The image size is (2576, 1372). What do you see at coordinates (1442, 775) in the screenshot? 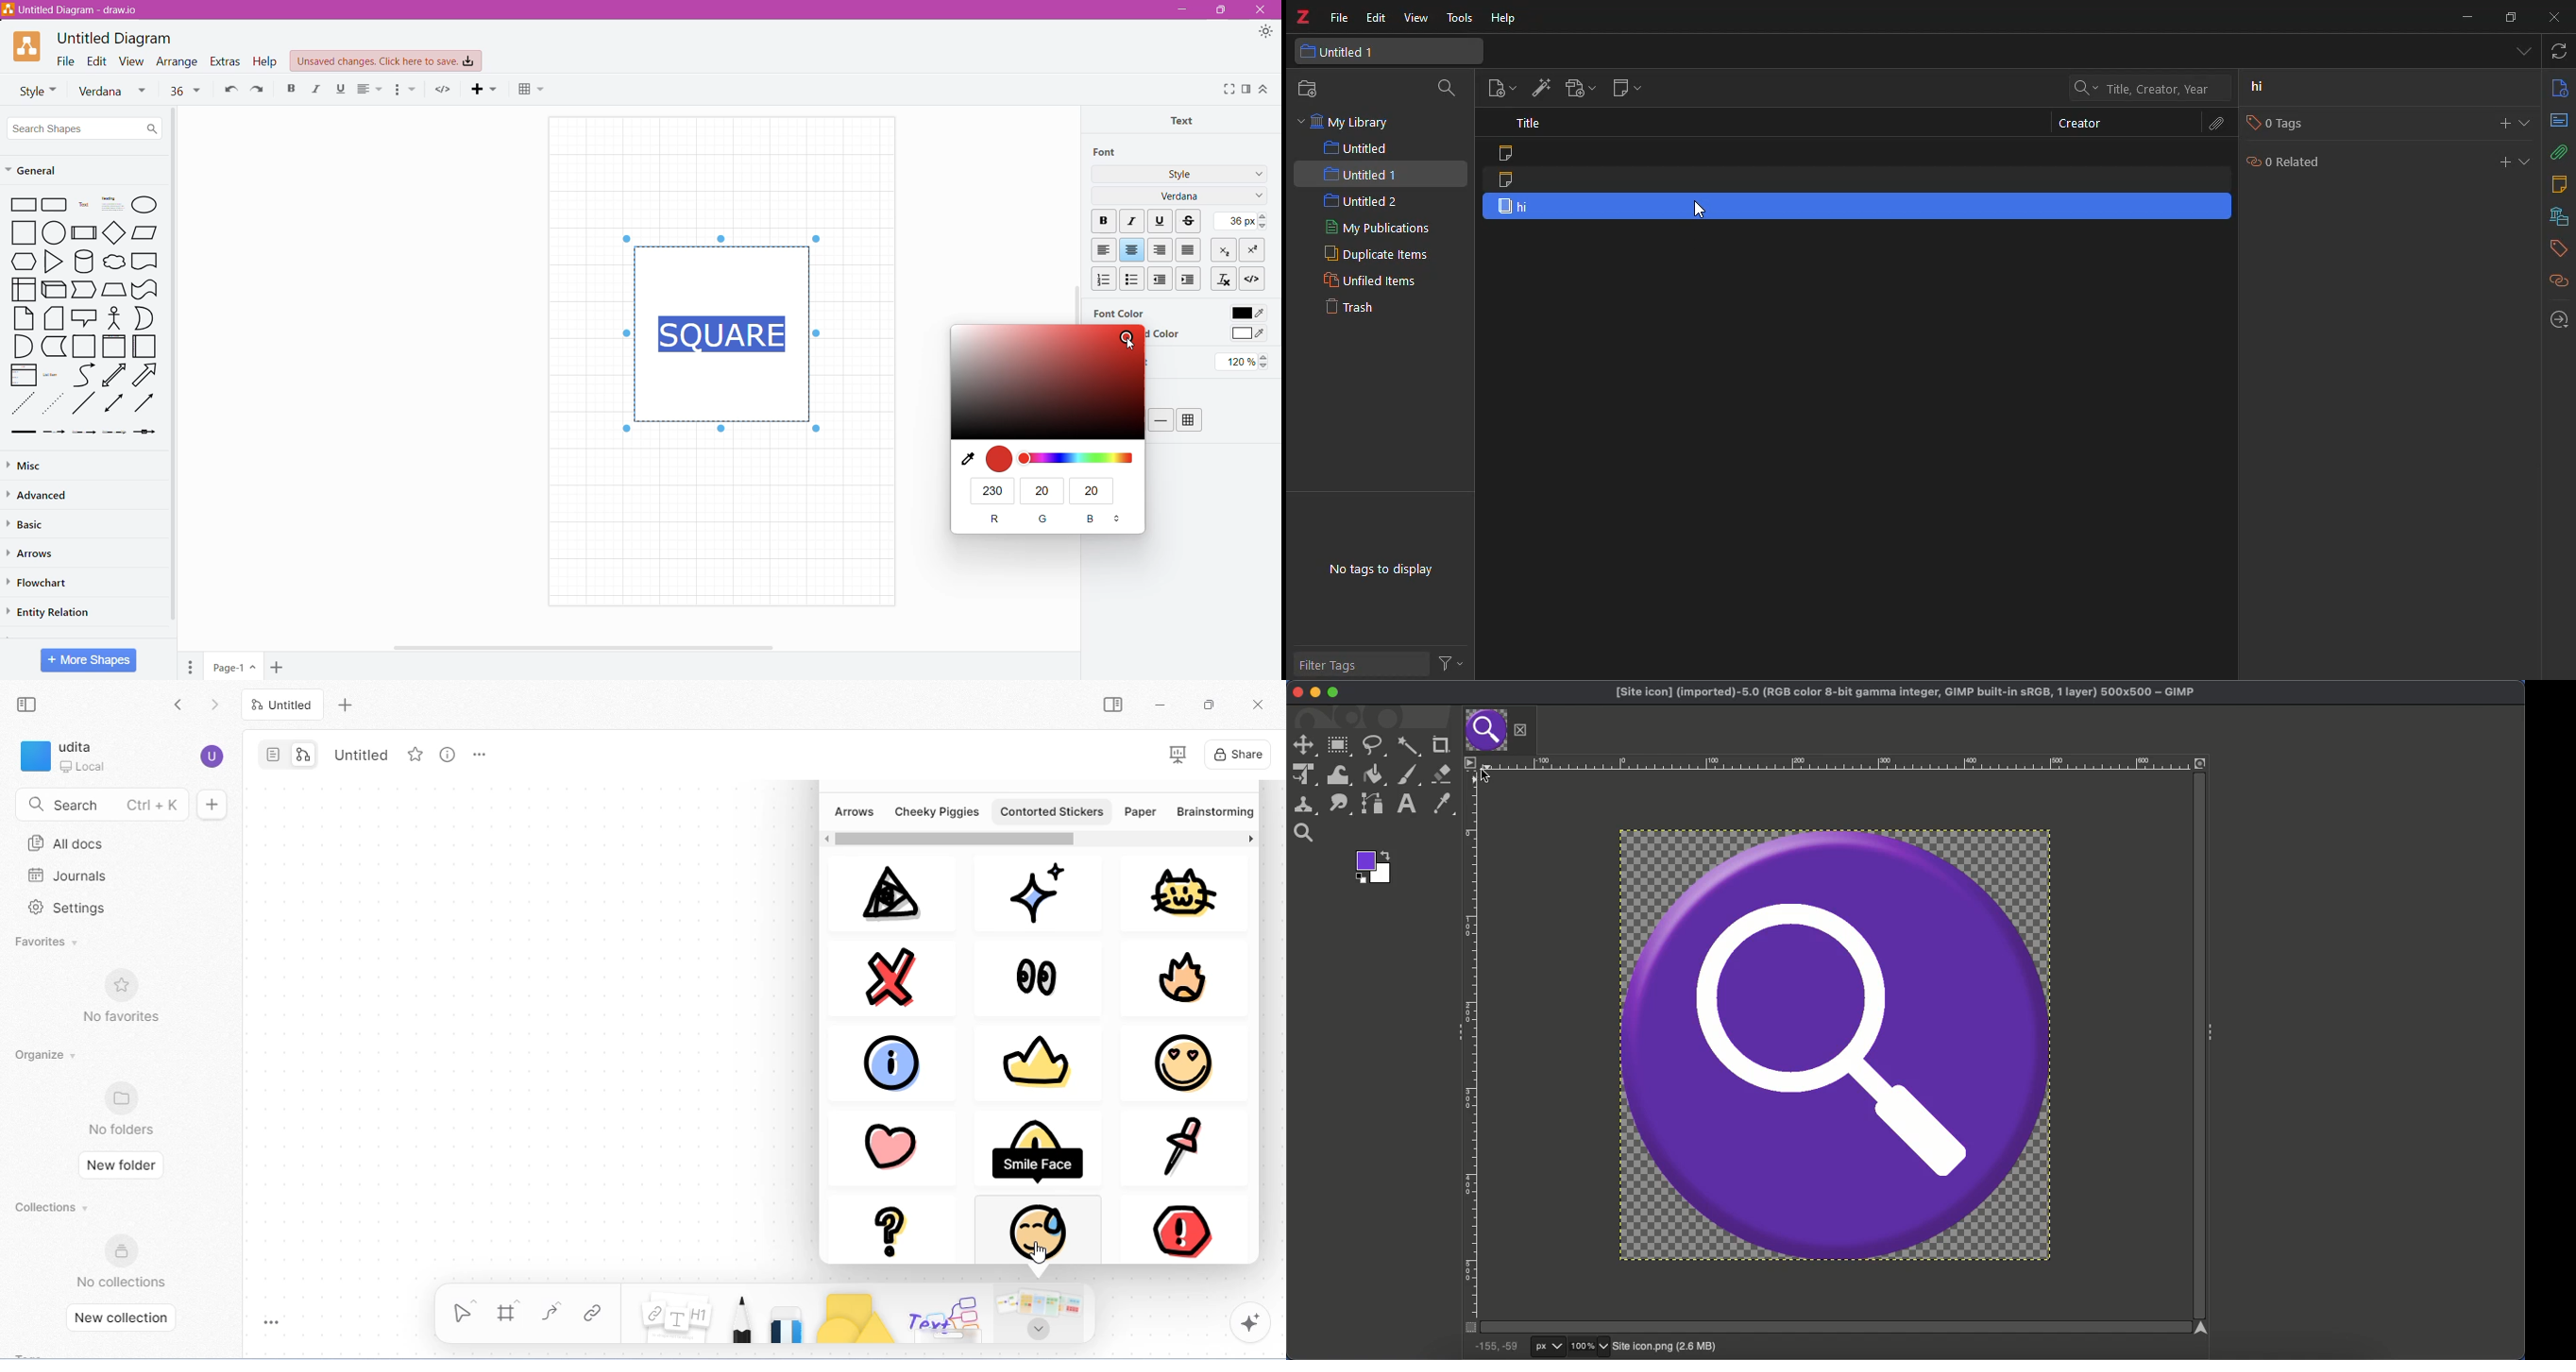
I see `Eraser` at bounding box center [1442, 775].